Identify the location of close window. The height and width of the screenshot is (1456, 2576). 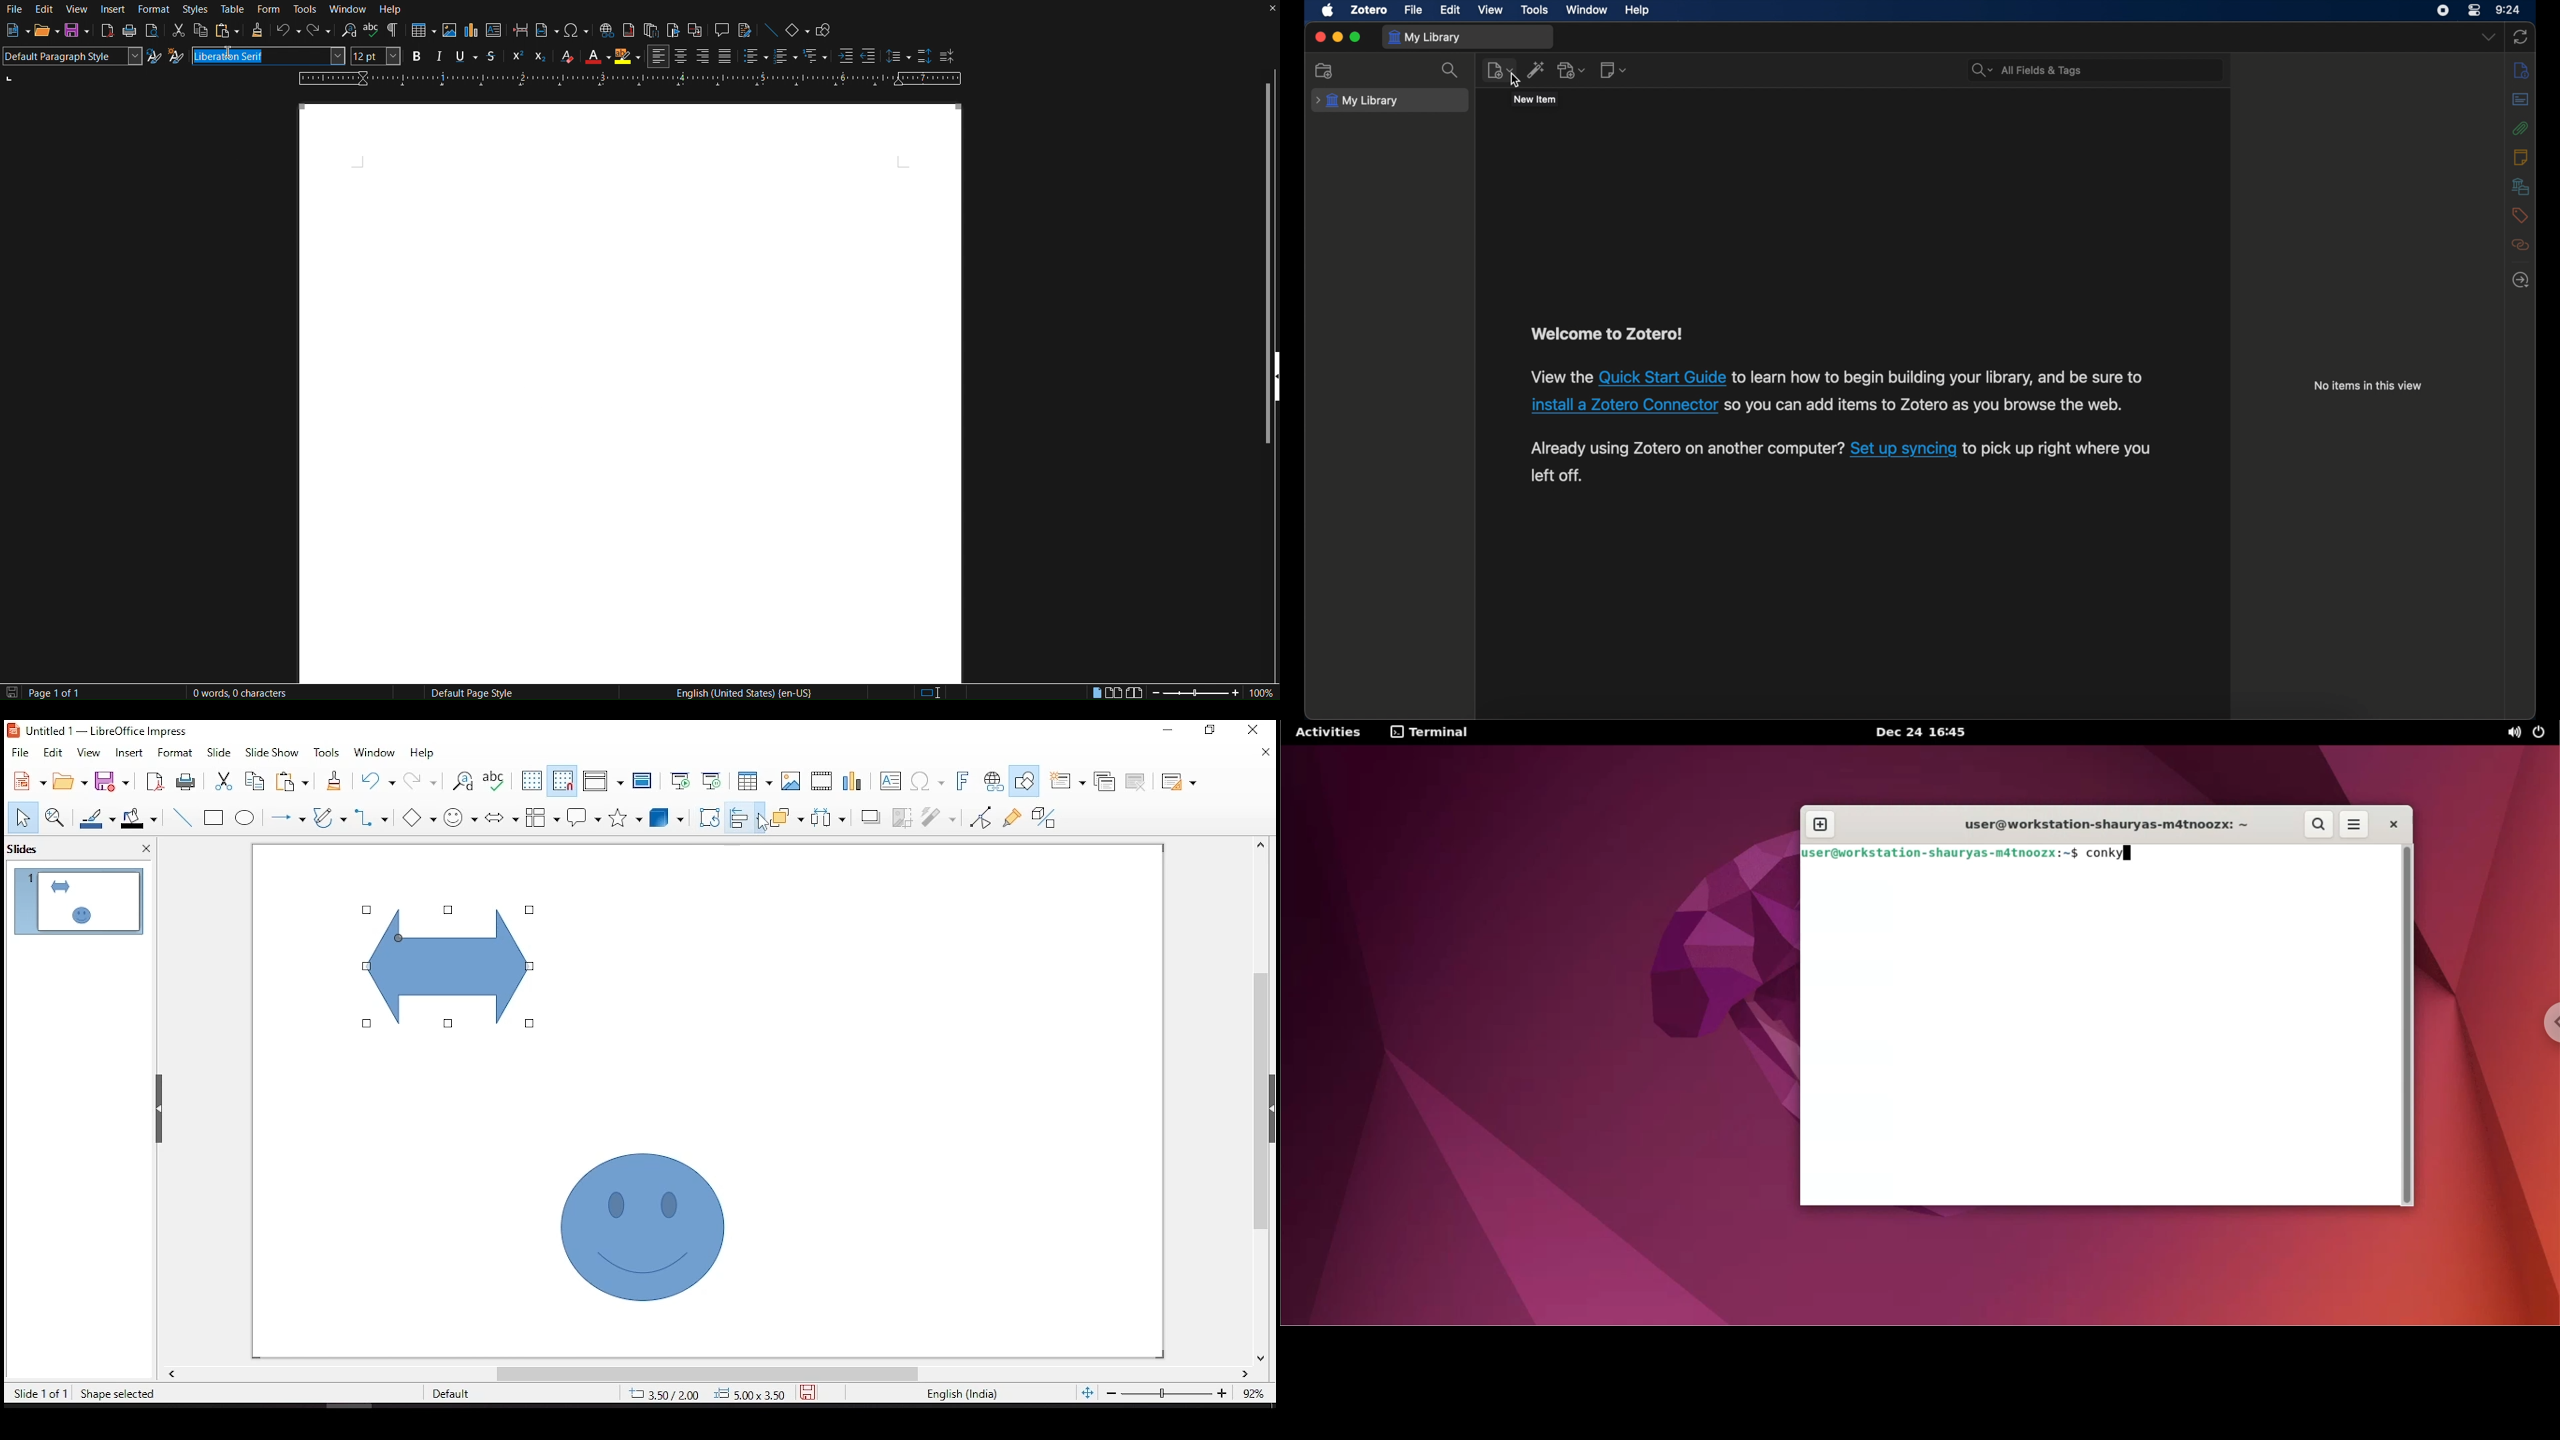
(1257, 729).